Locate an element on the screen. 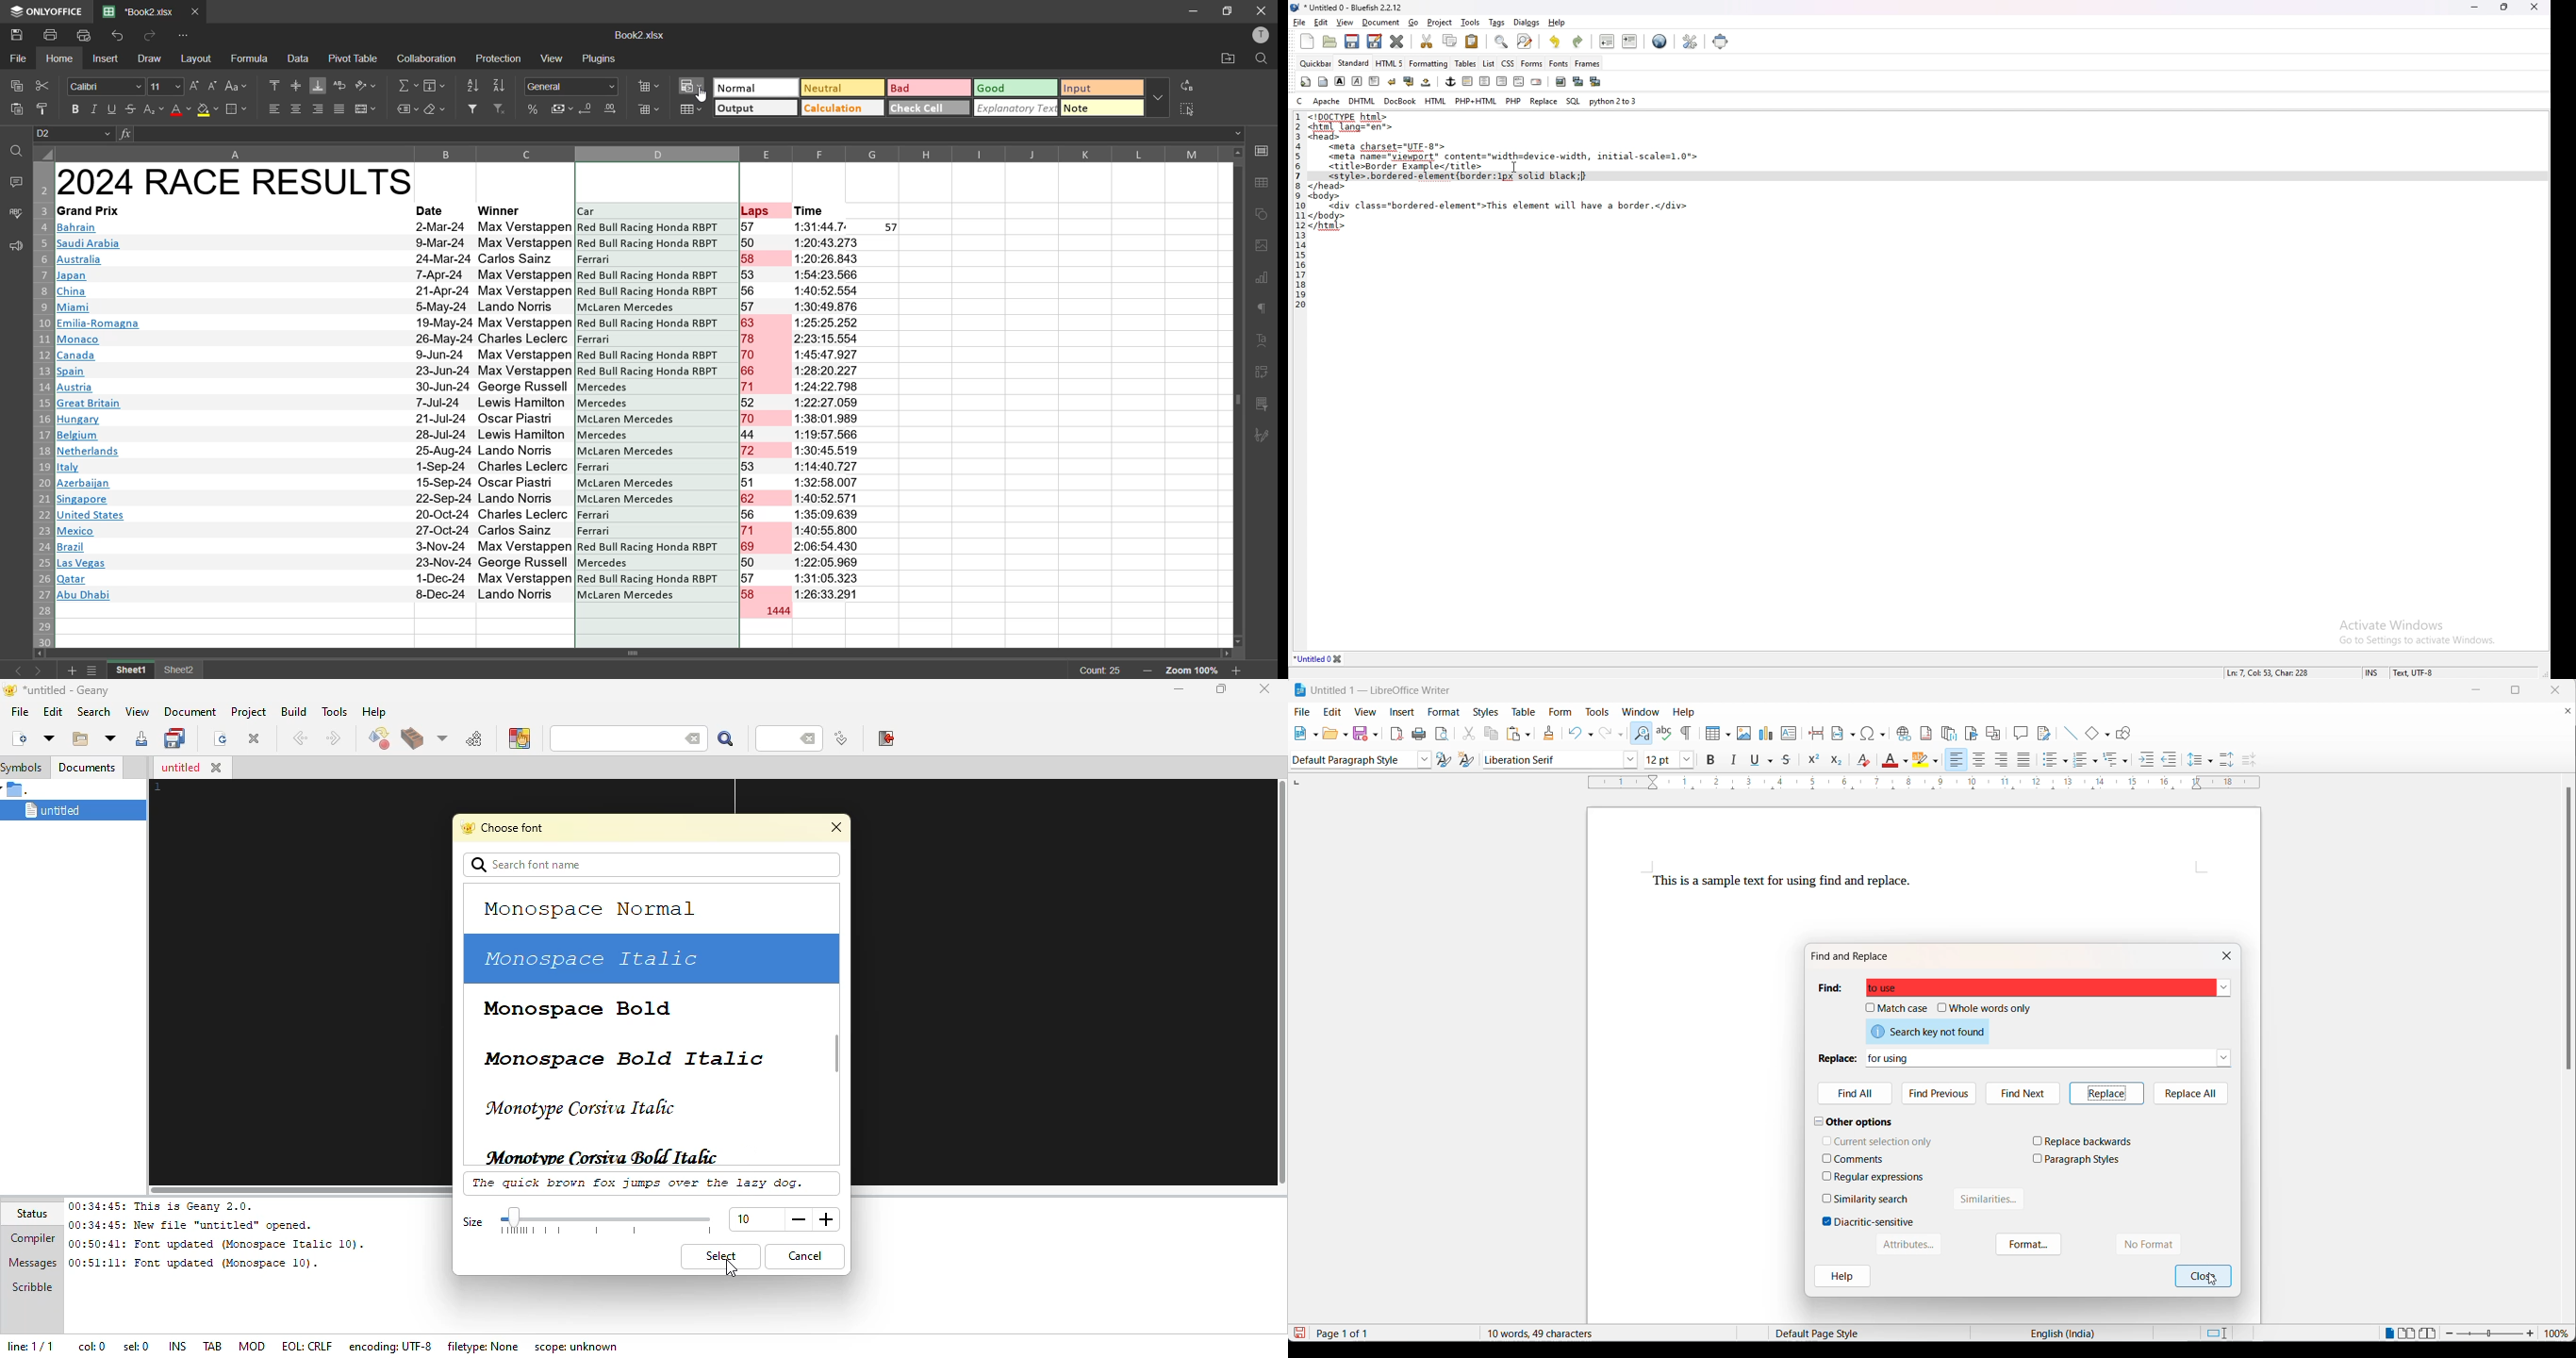 The height and width of the screenshot is (1372, 2576). email is located at coordinates (1537, 82).